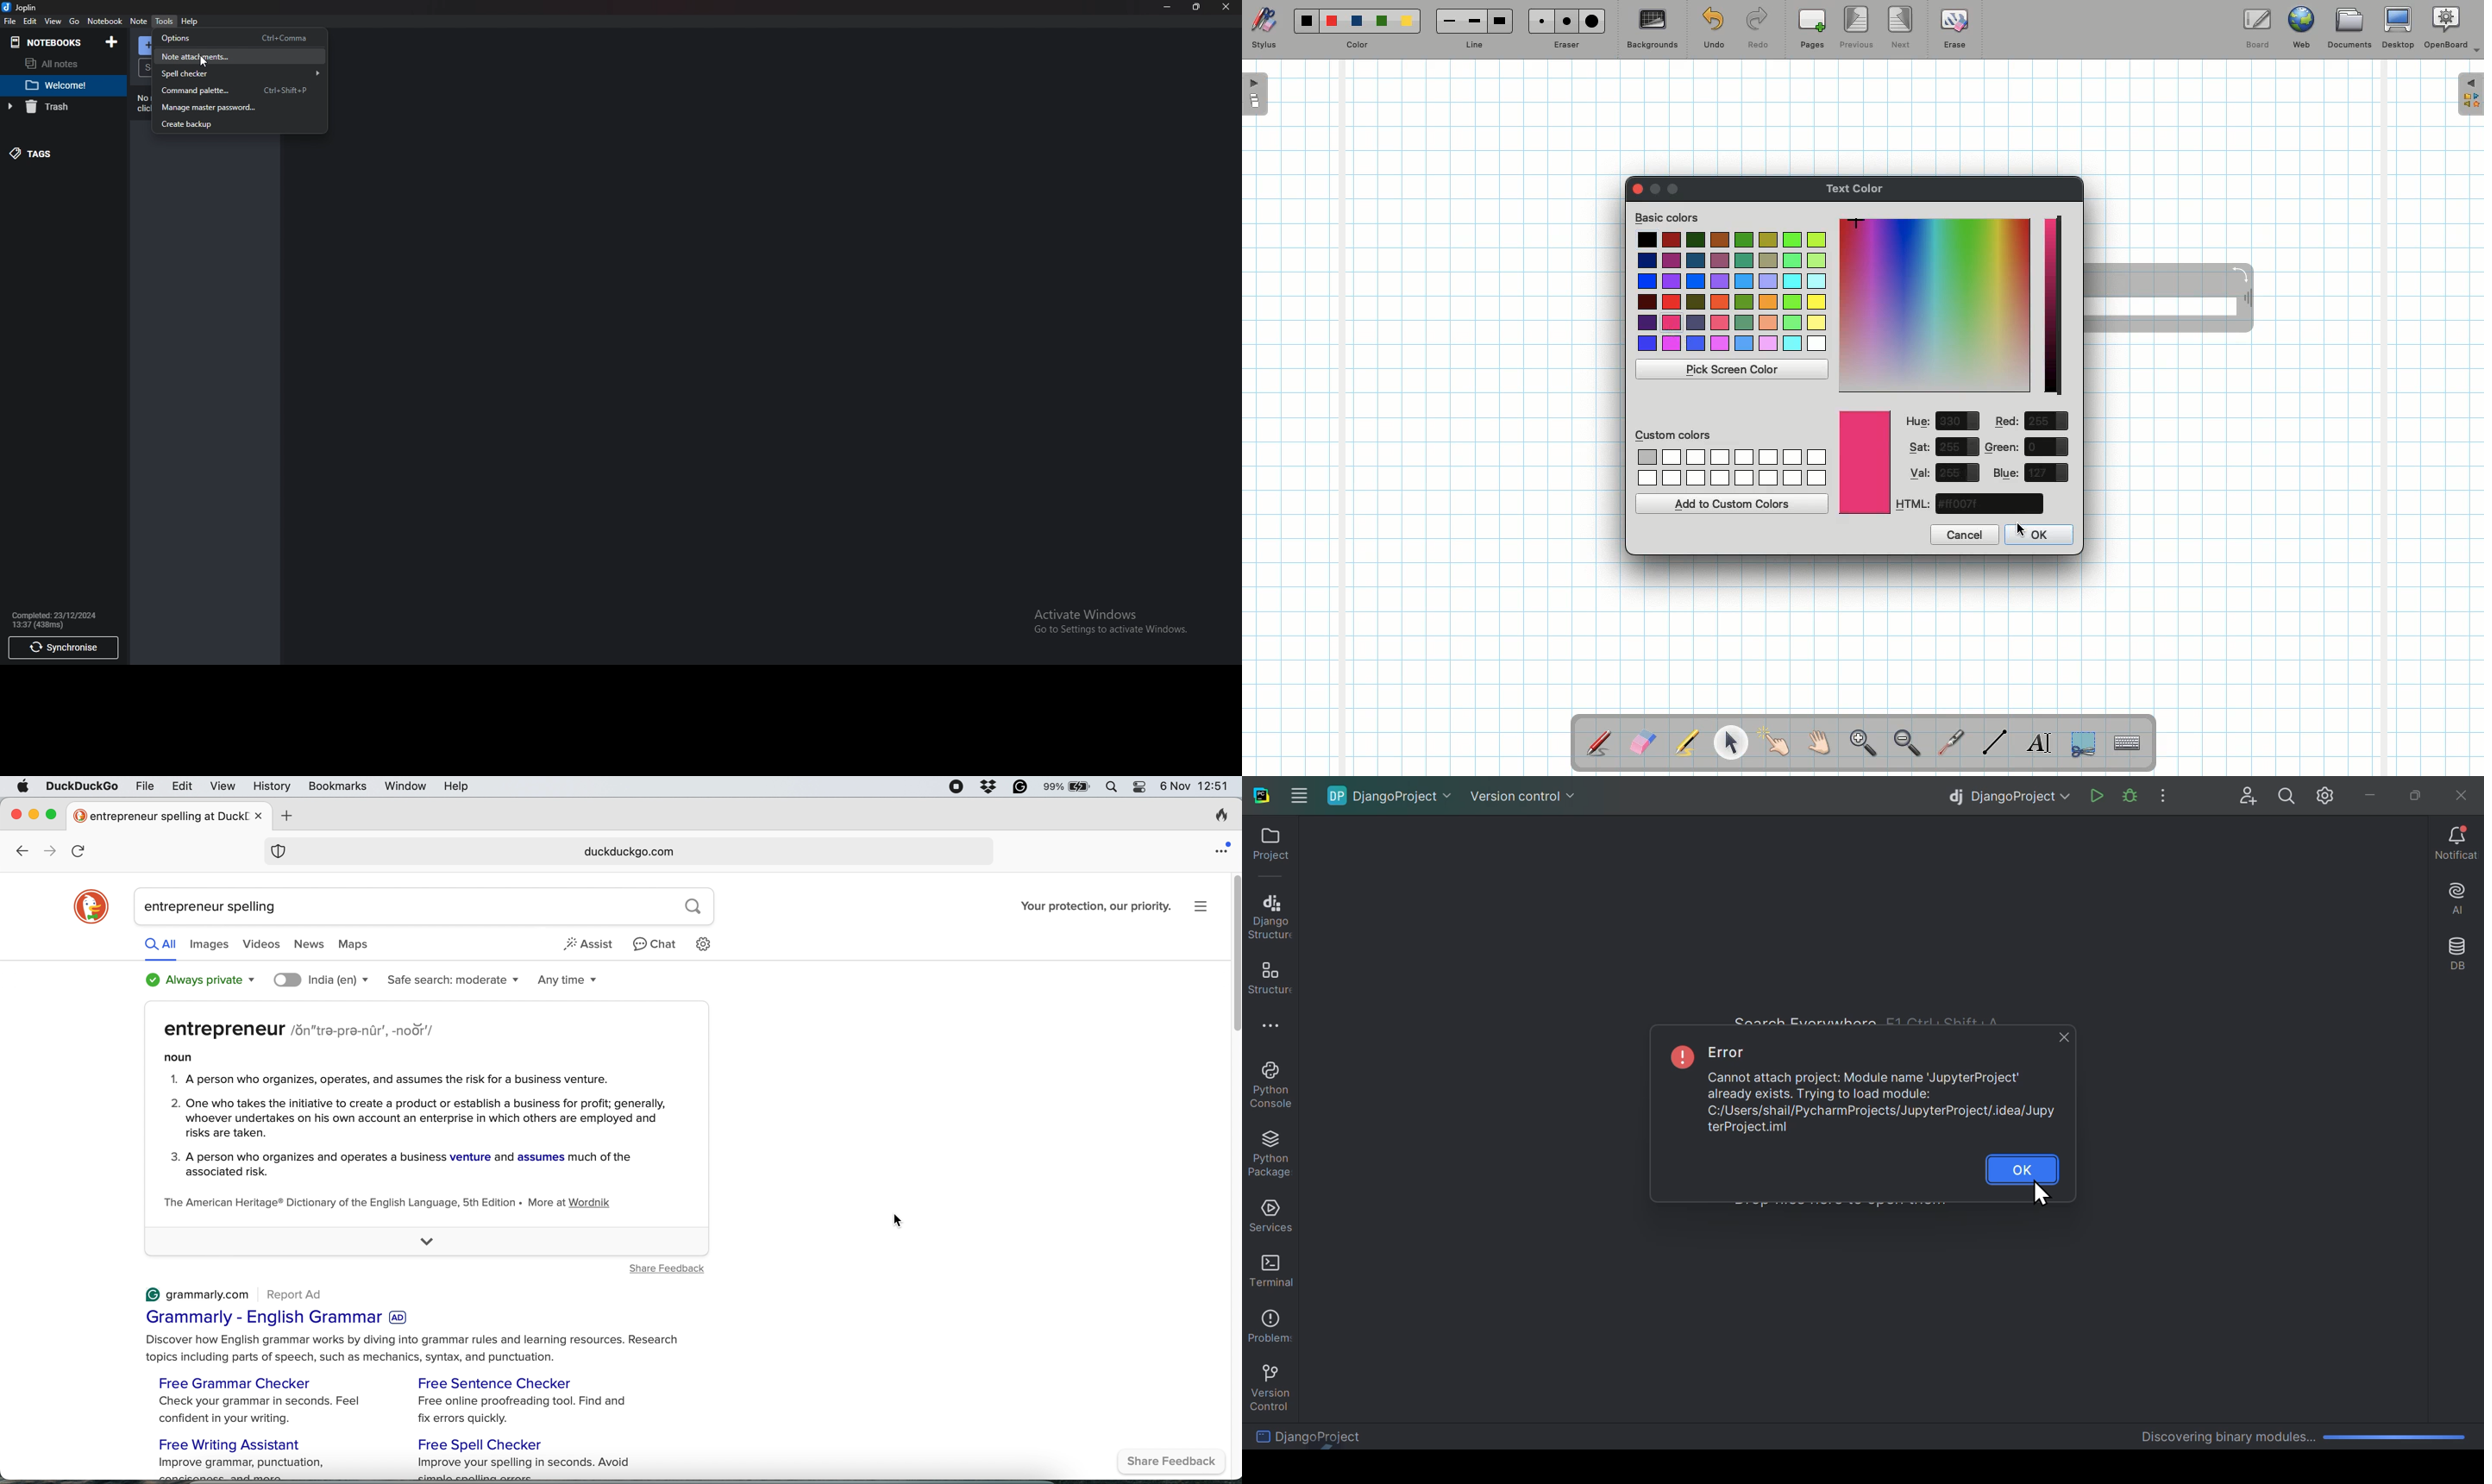  I want to click on all, so click(155, 944).